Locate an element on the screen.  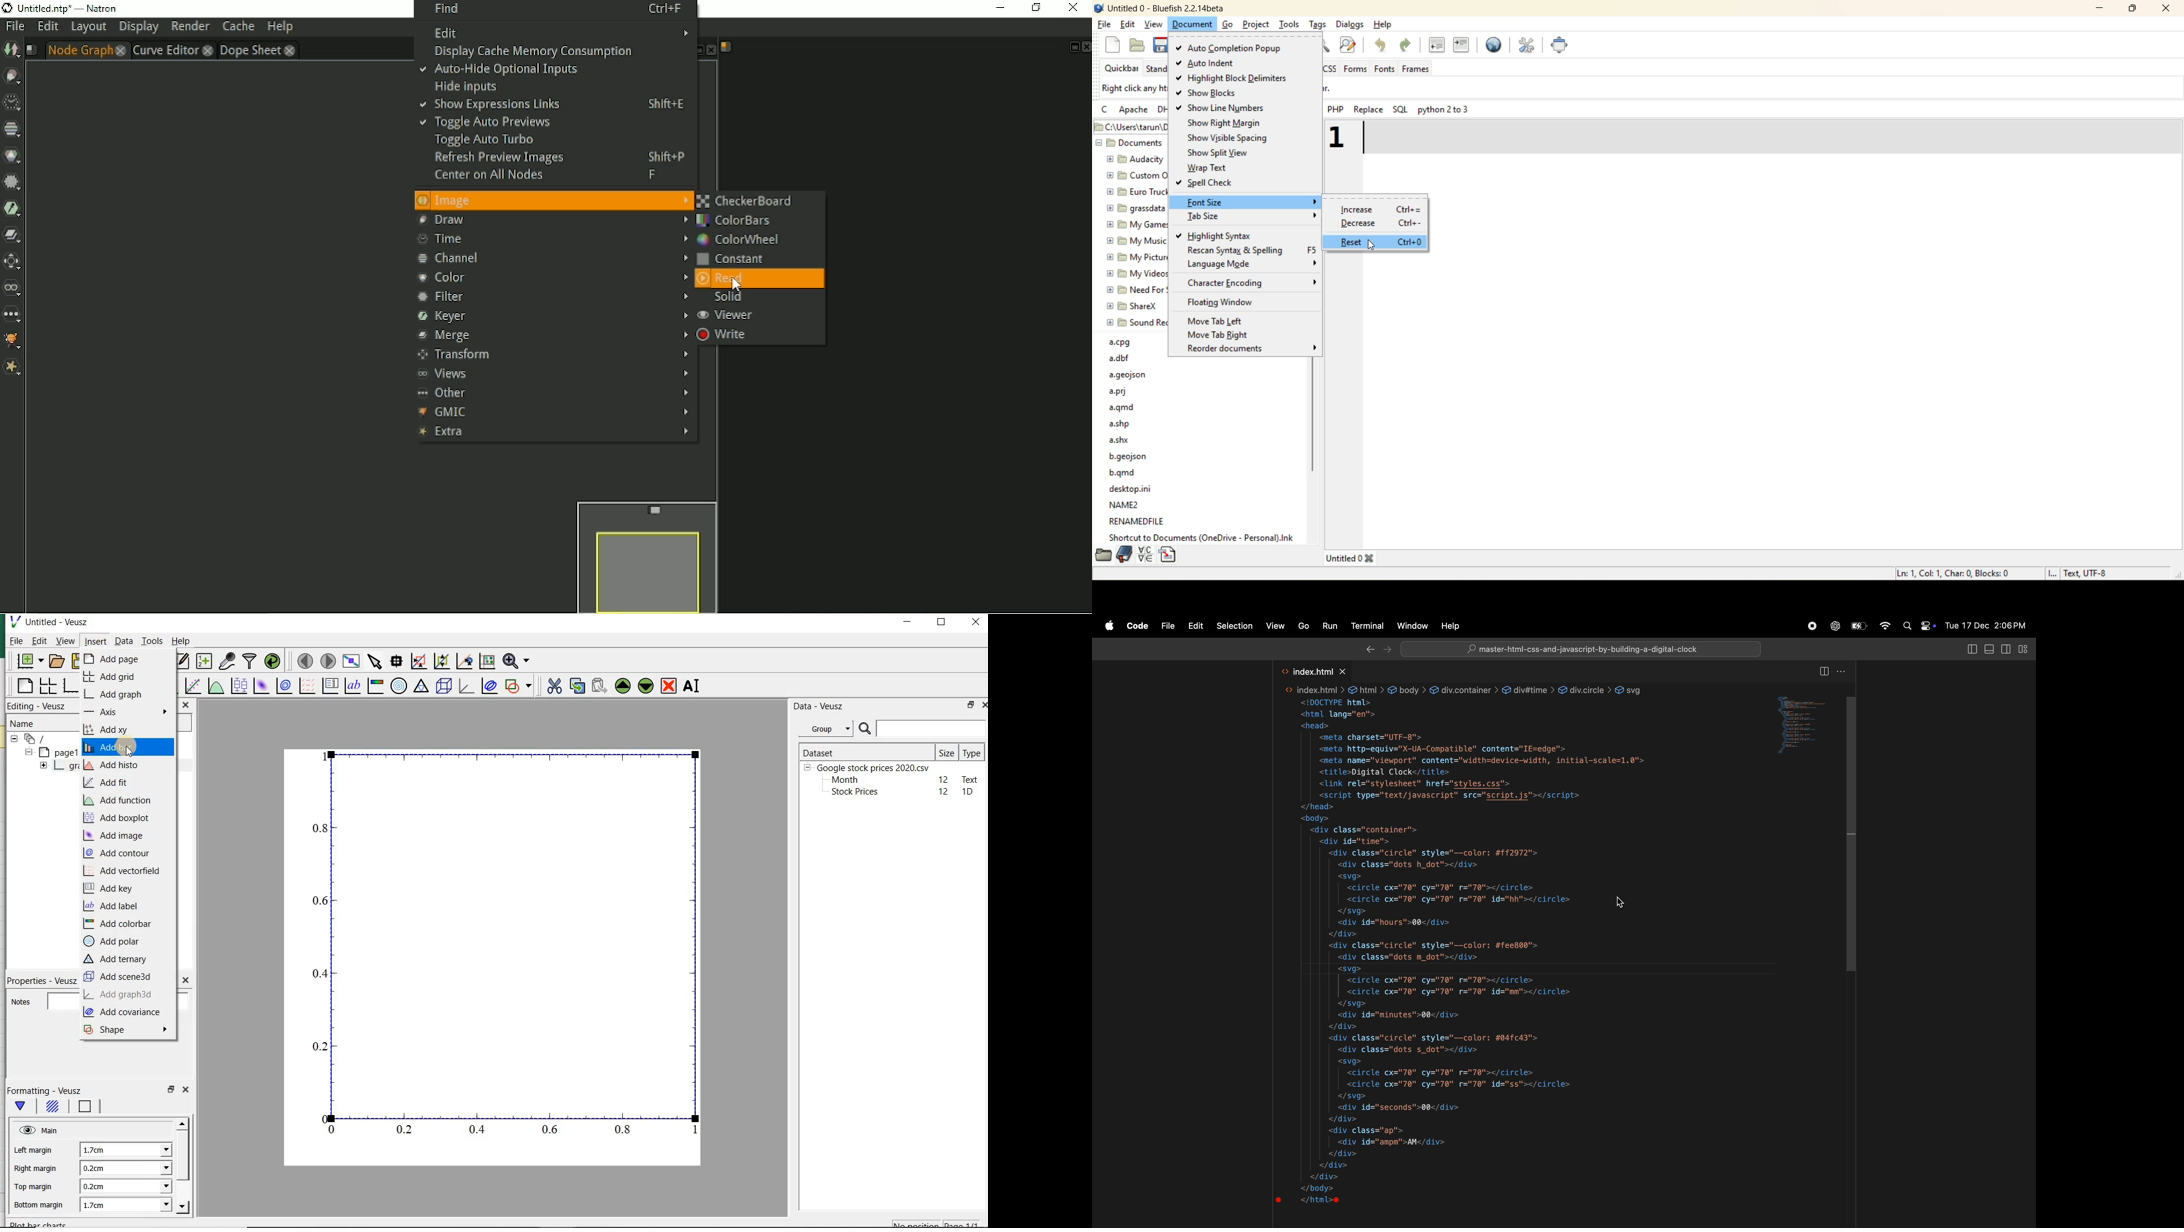
a.dbf is located at coordinates (1119, 359).